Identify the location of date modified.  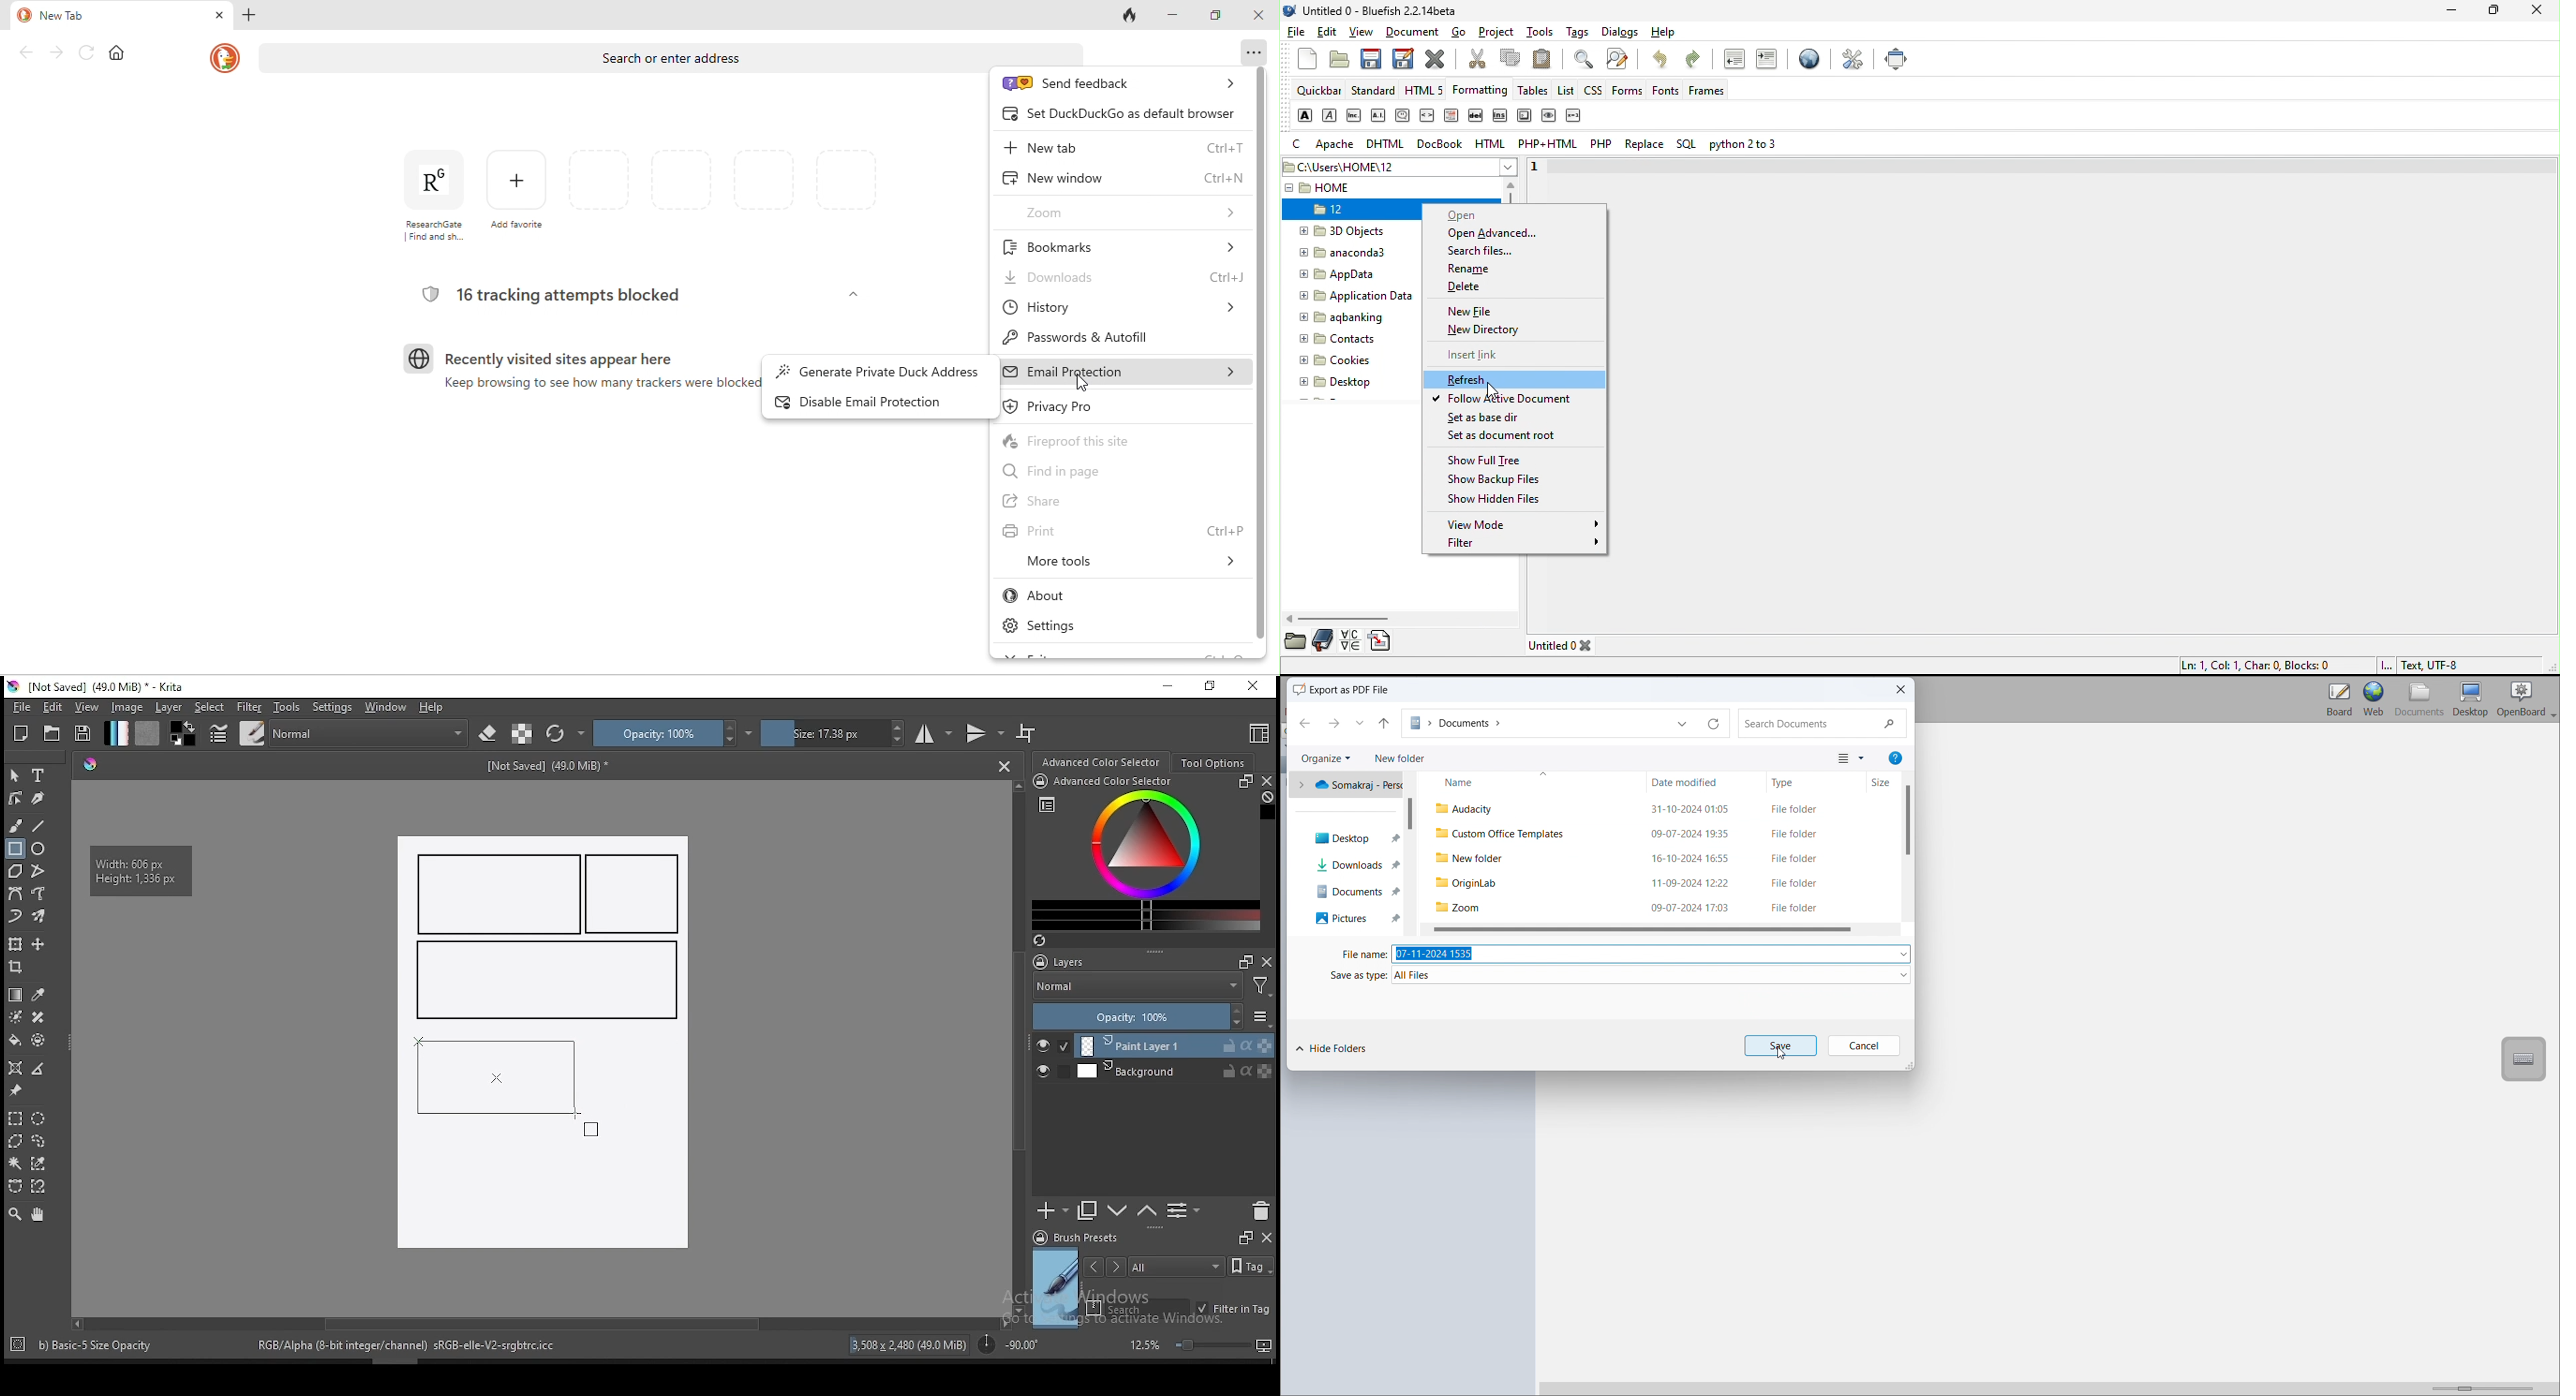
(1693, 783).